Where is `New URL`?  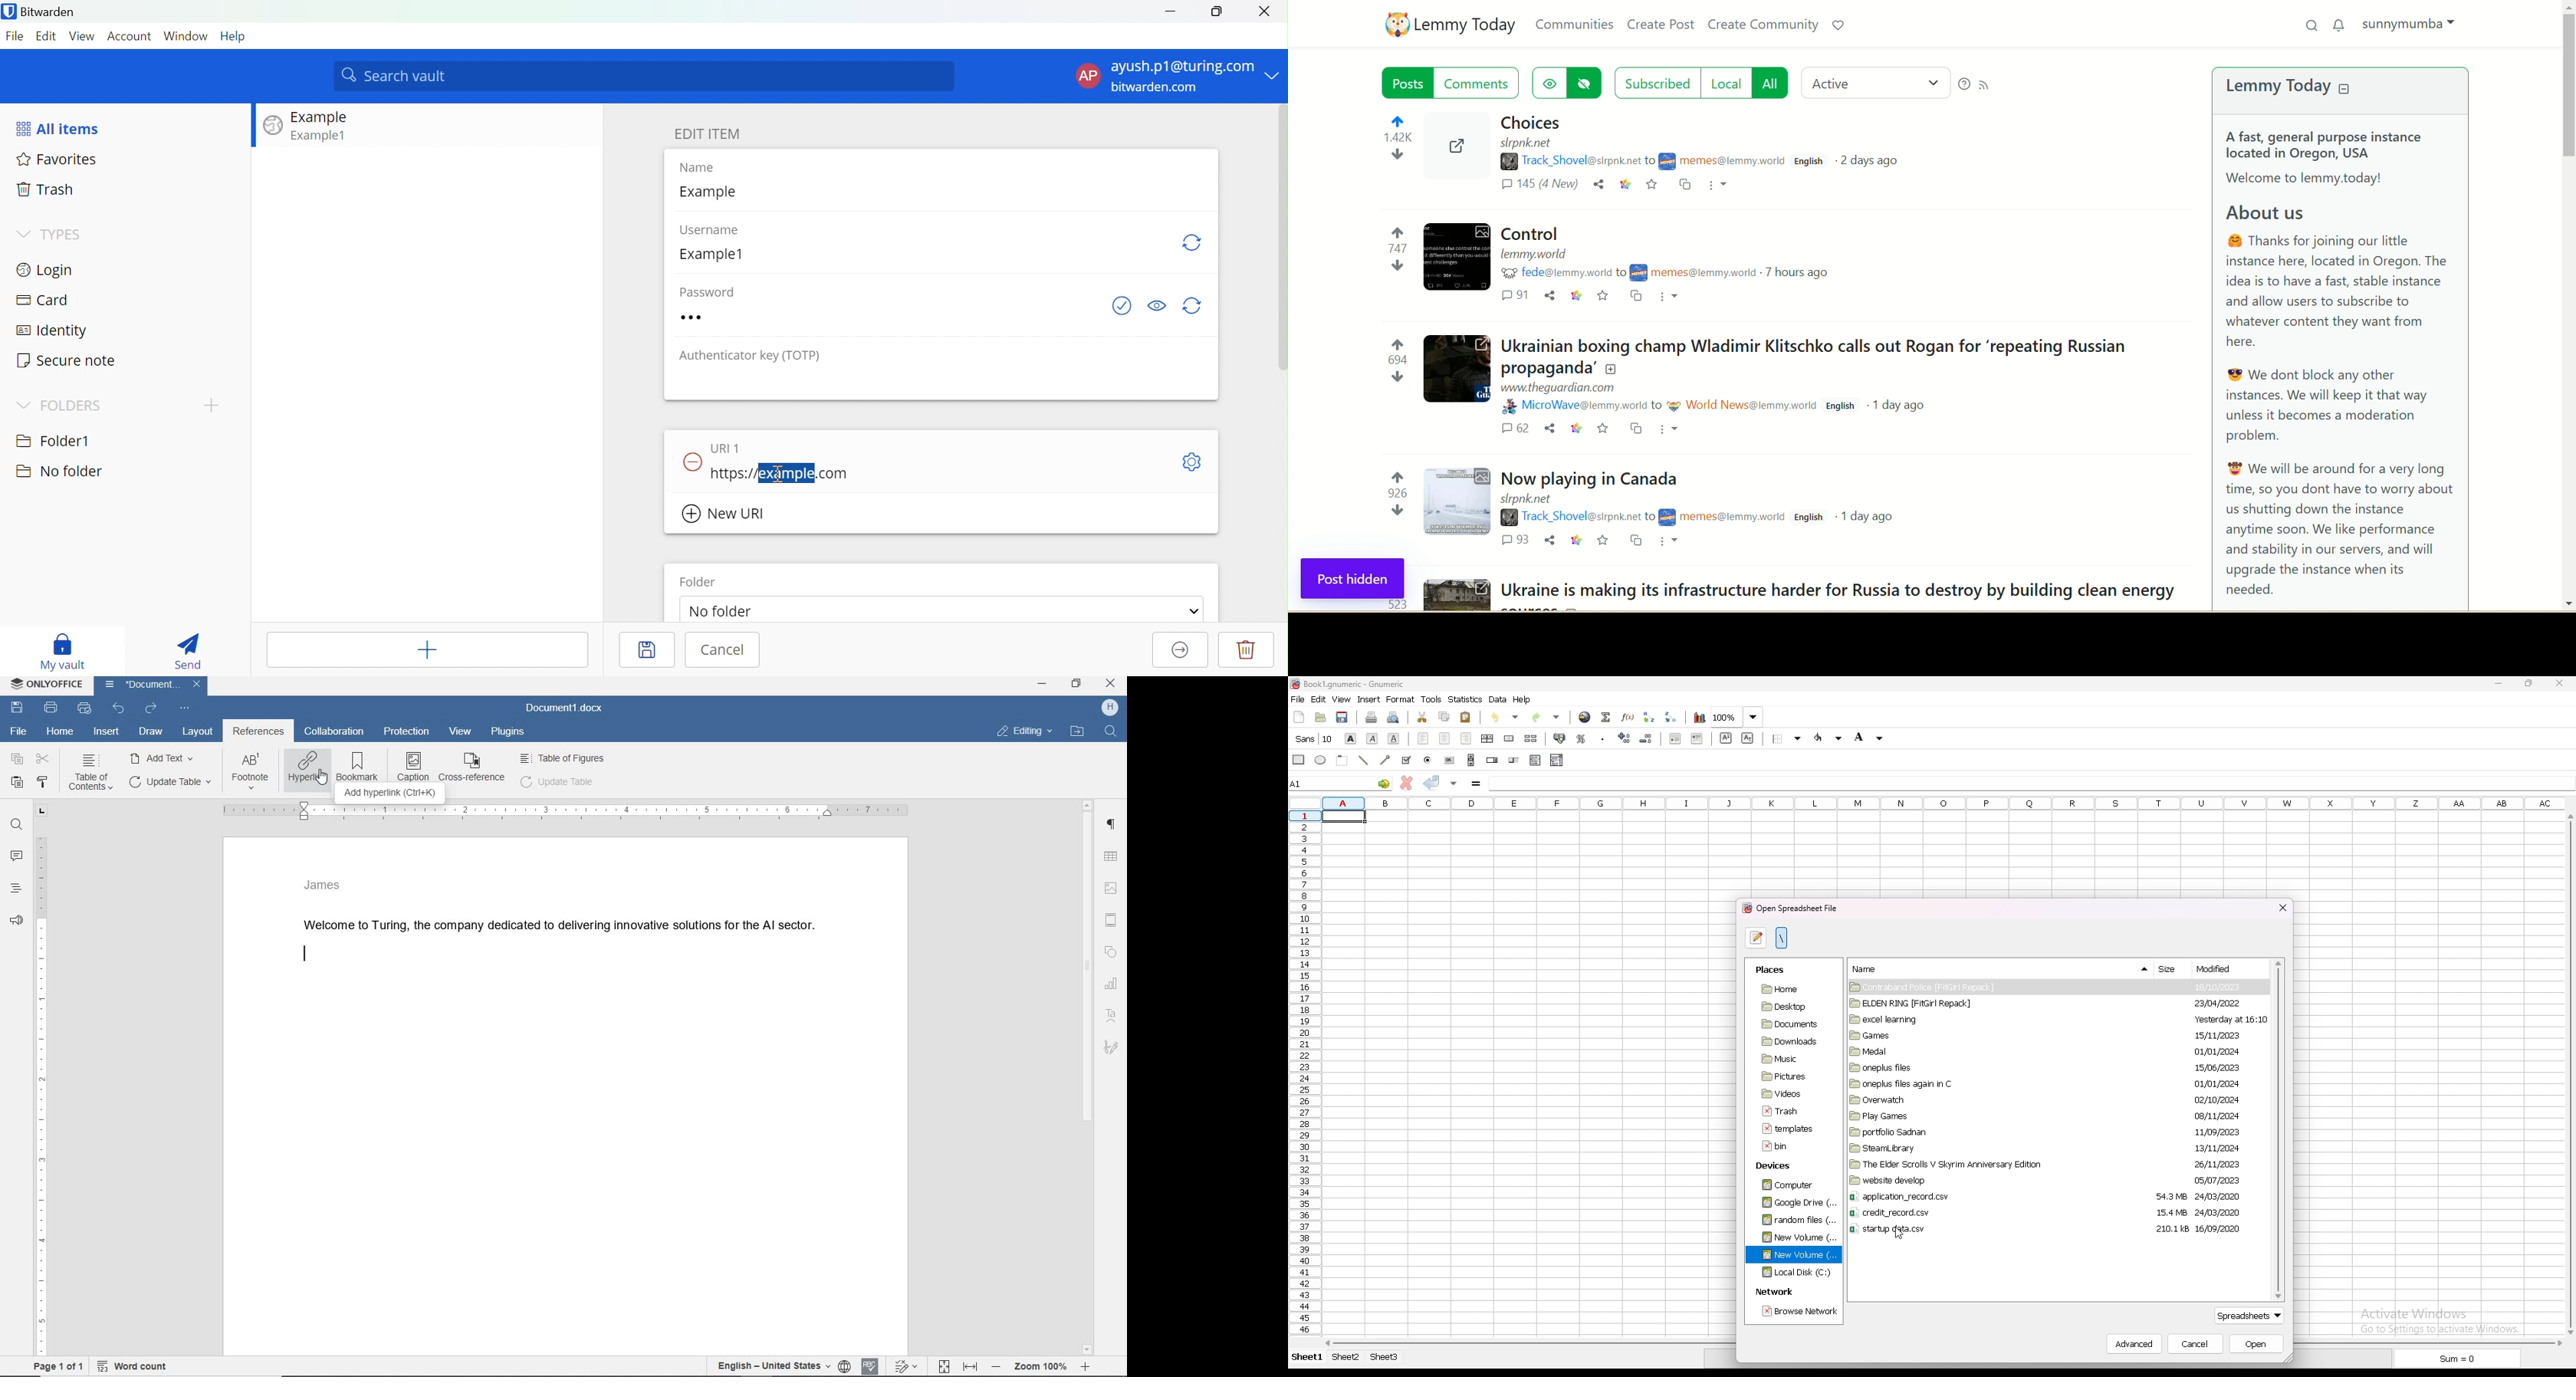 New URL is located at coordinates (725, 514).